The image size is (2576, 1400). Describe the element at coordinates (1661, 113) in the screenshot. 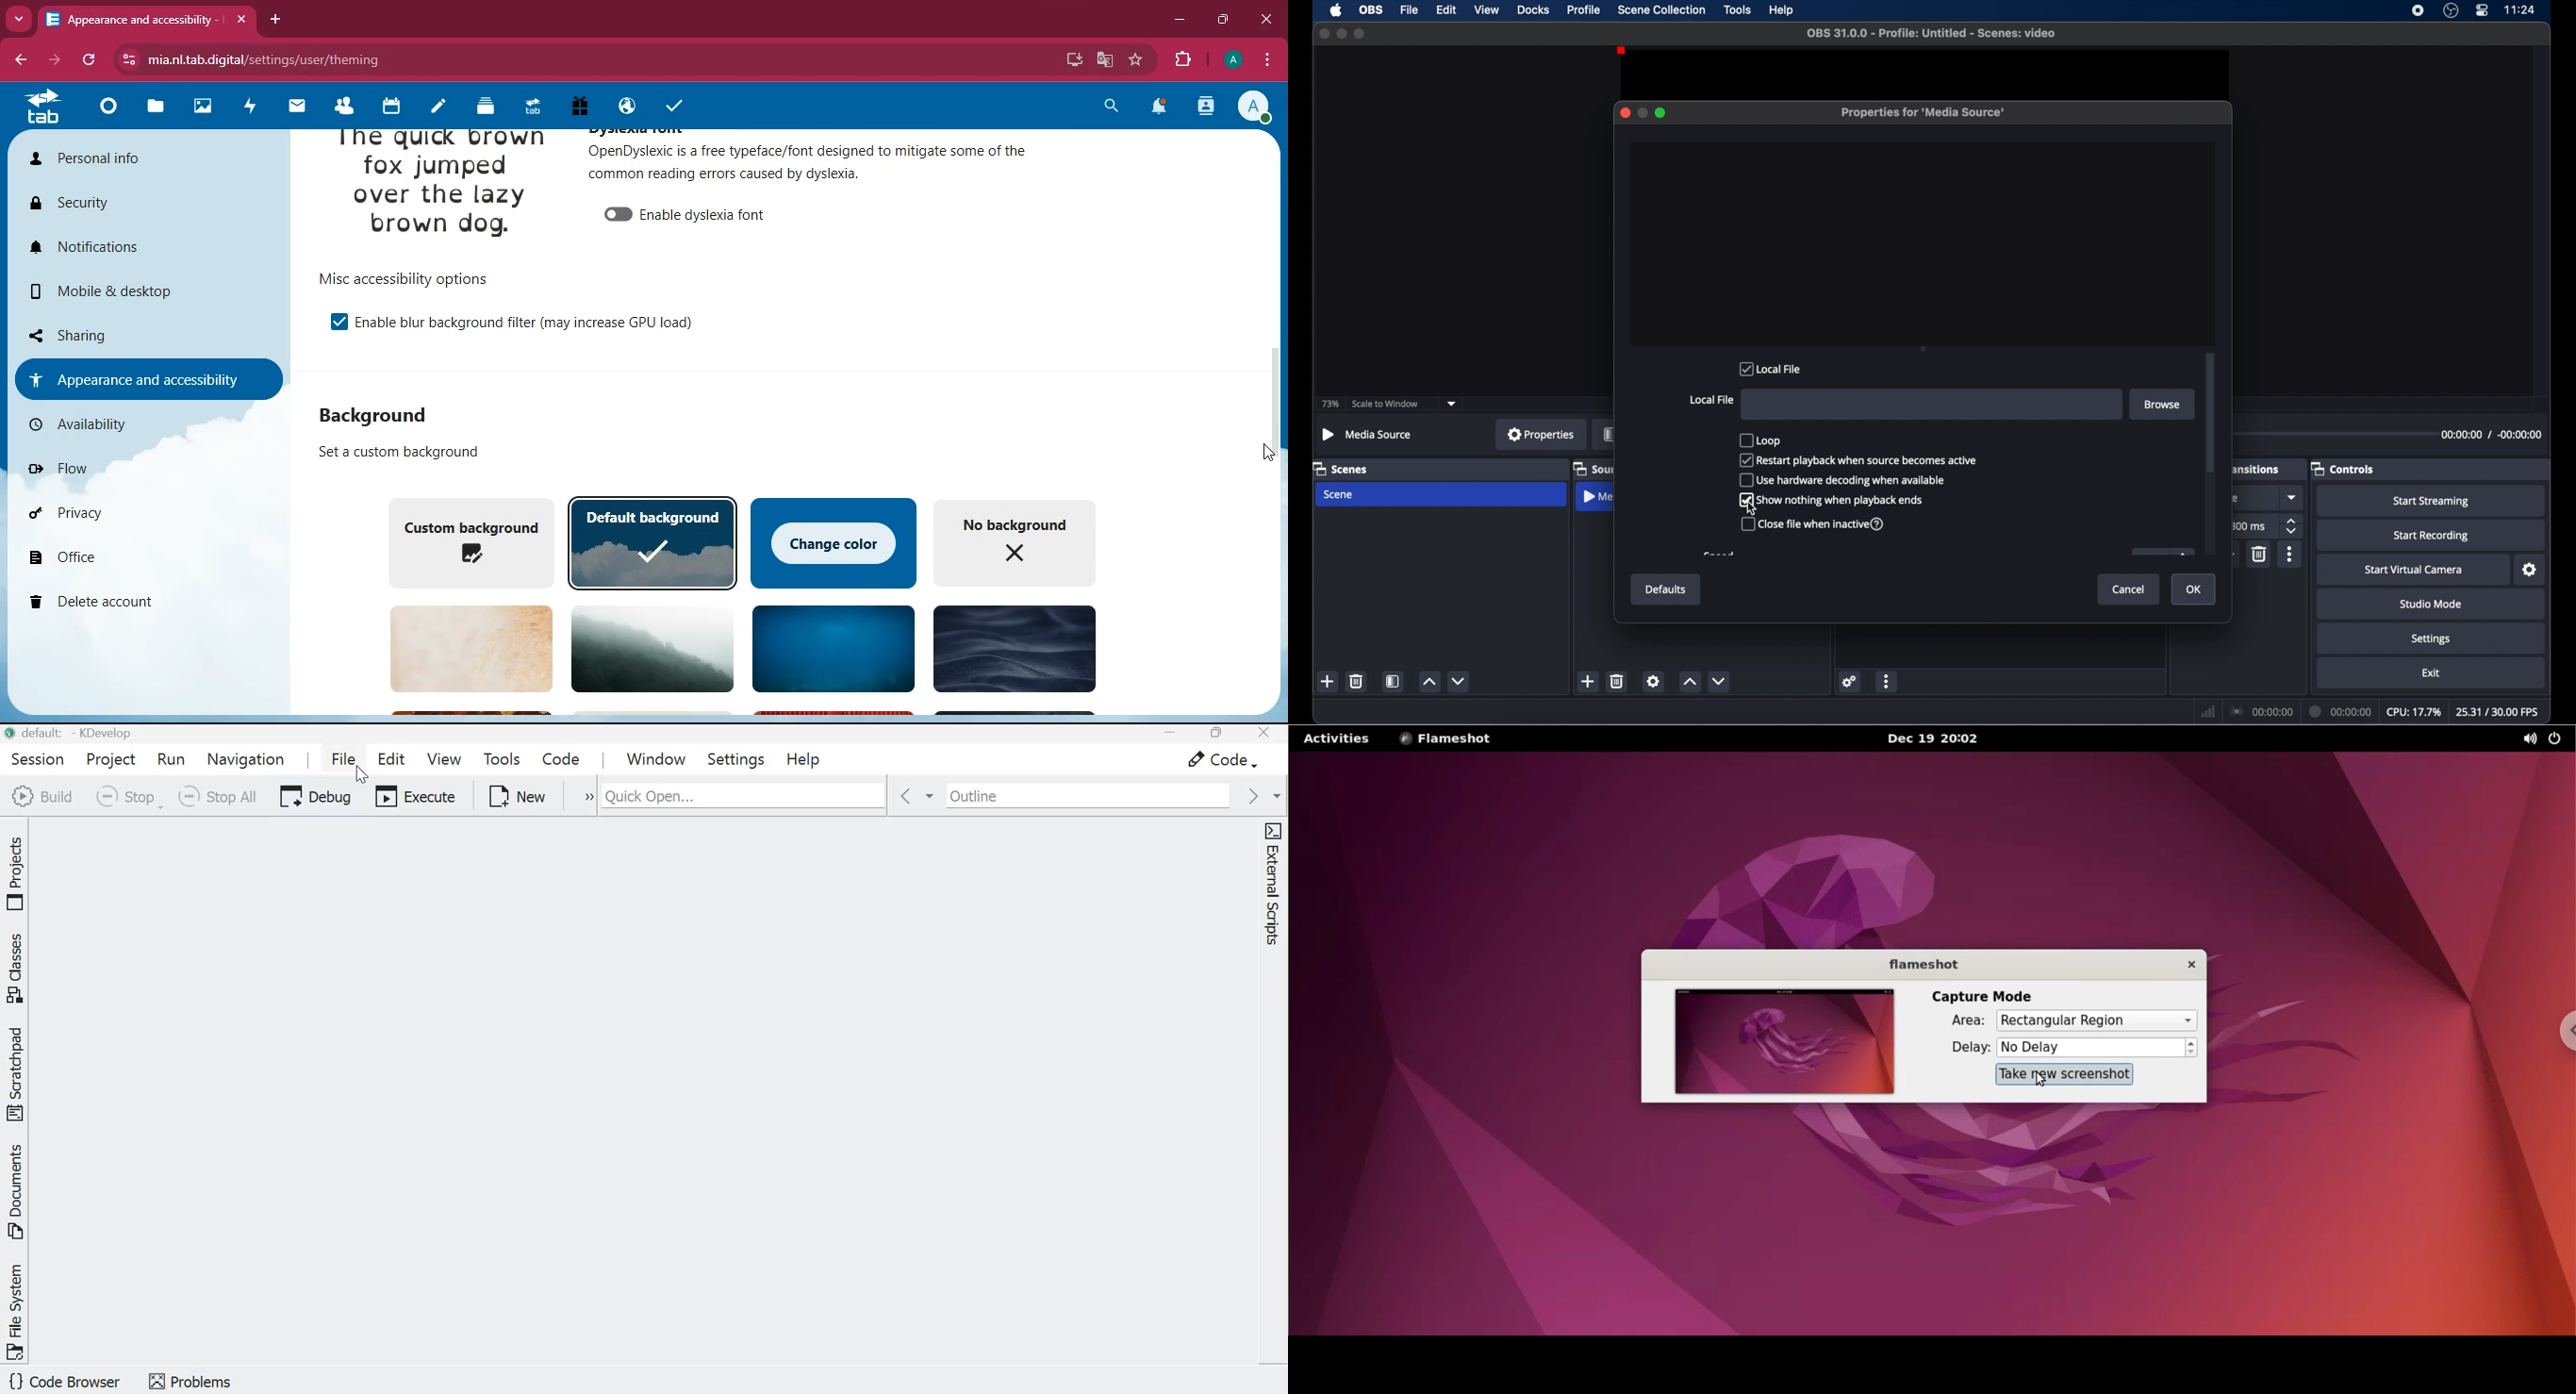

I see `maximize` at that location.